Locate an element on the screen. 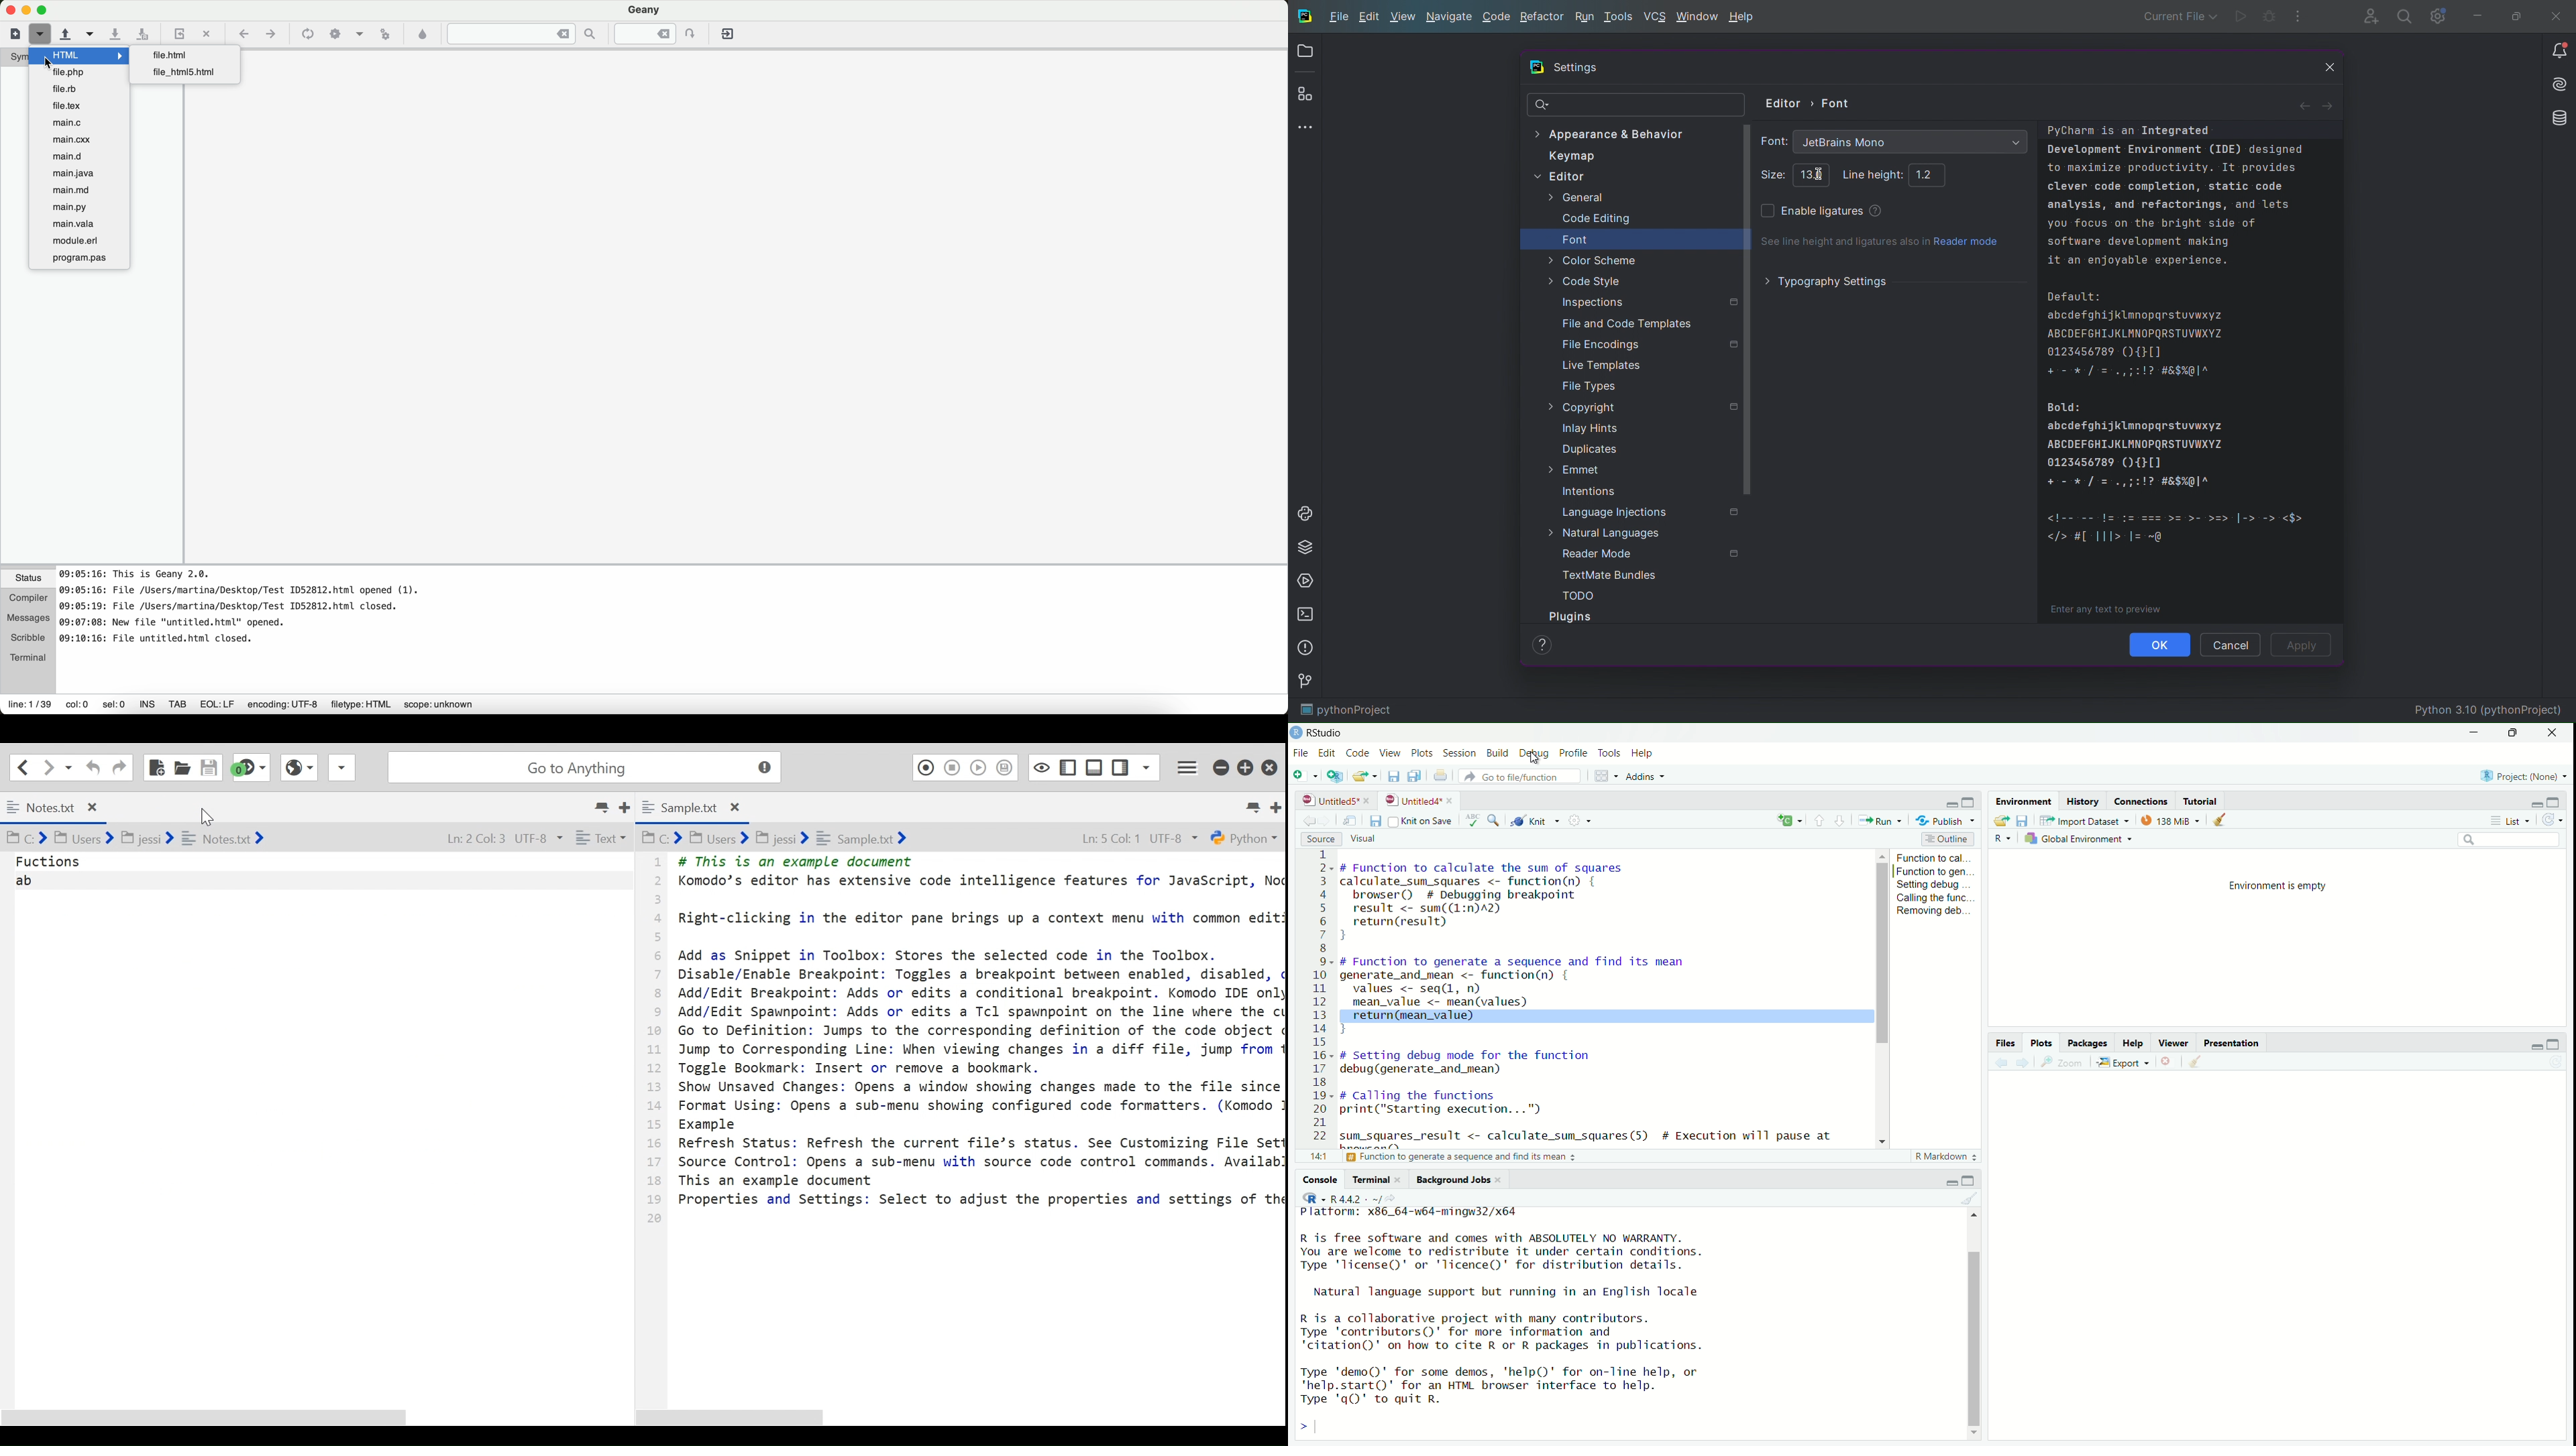 The image size is (2576, 1456). background jobs is located at coordinates (1453, 1179).